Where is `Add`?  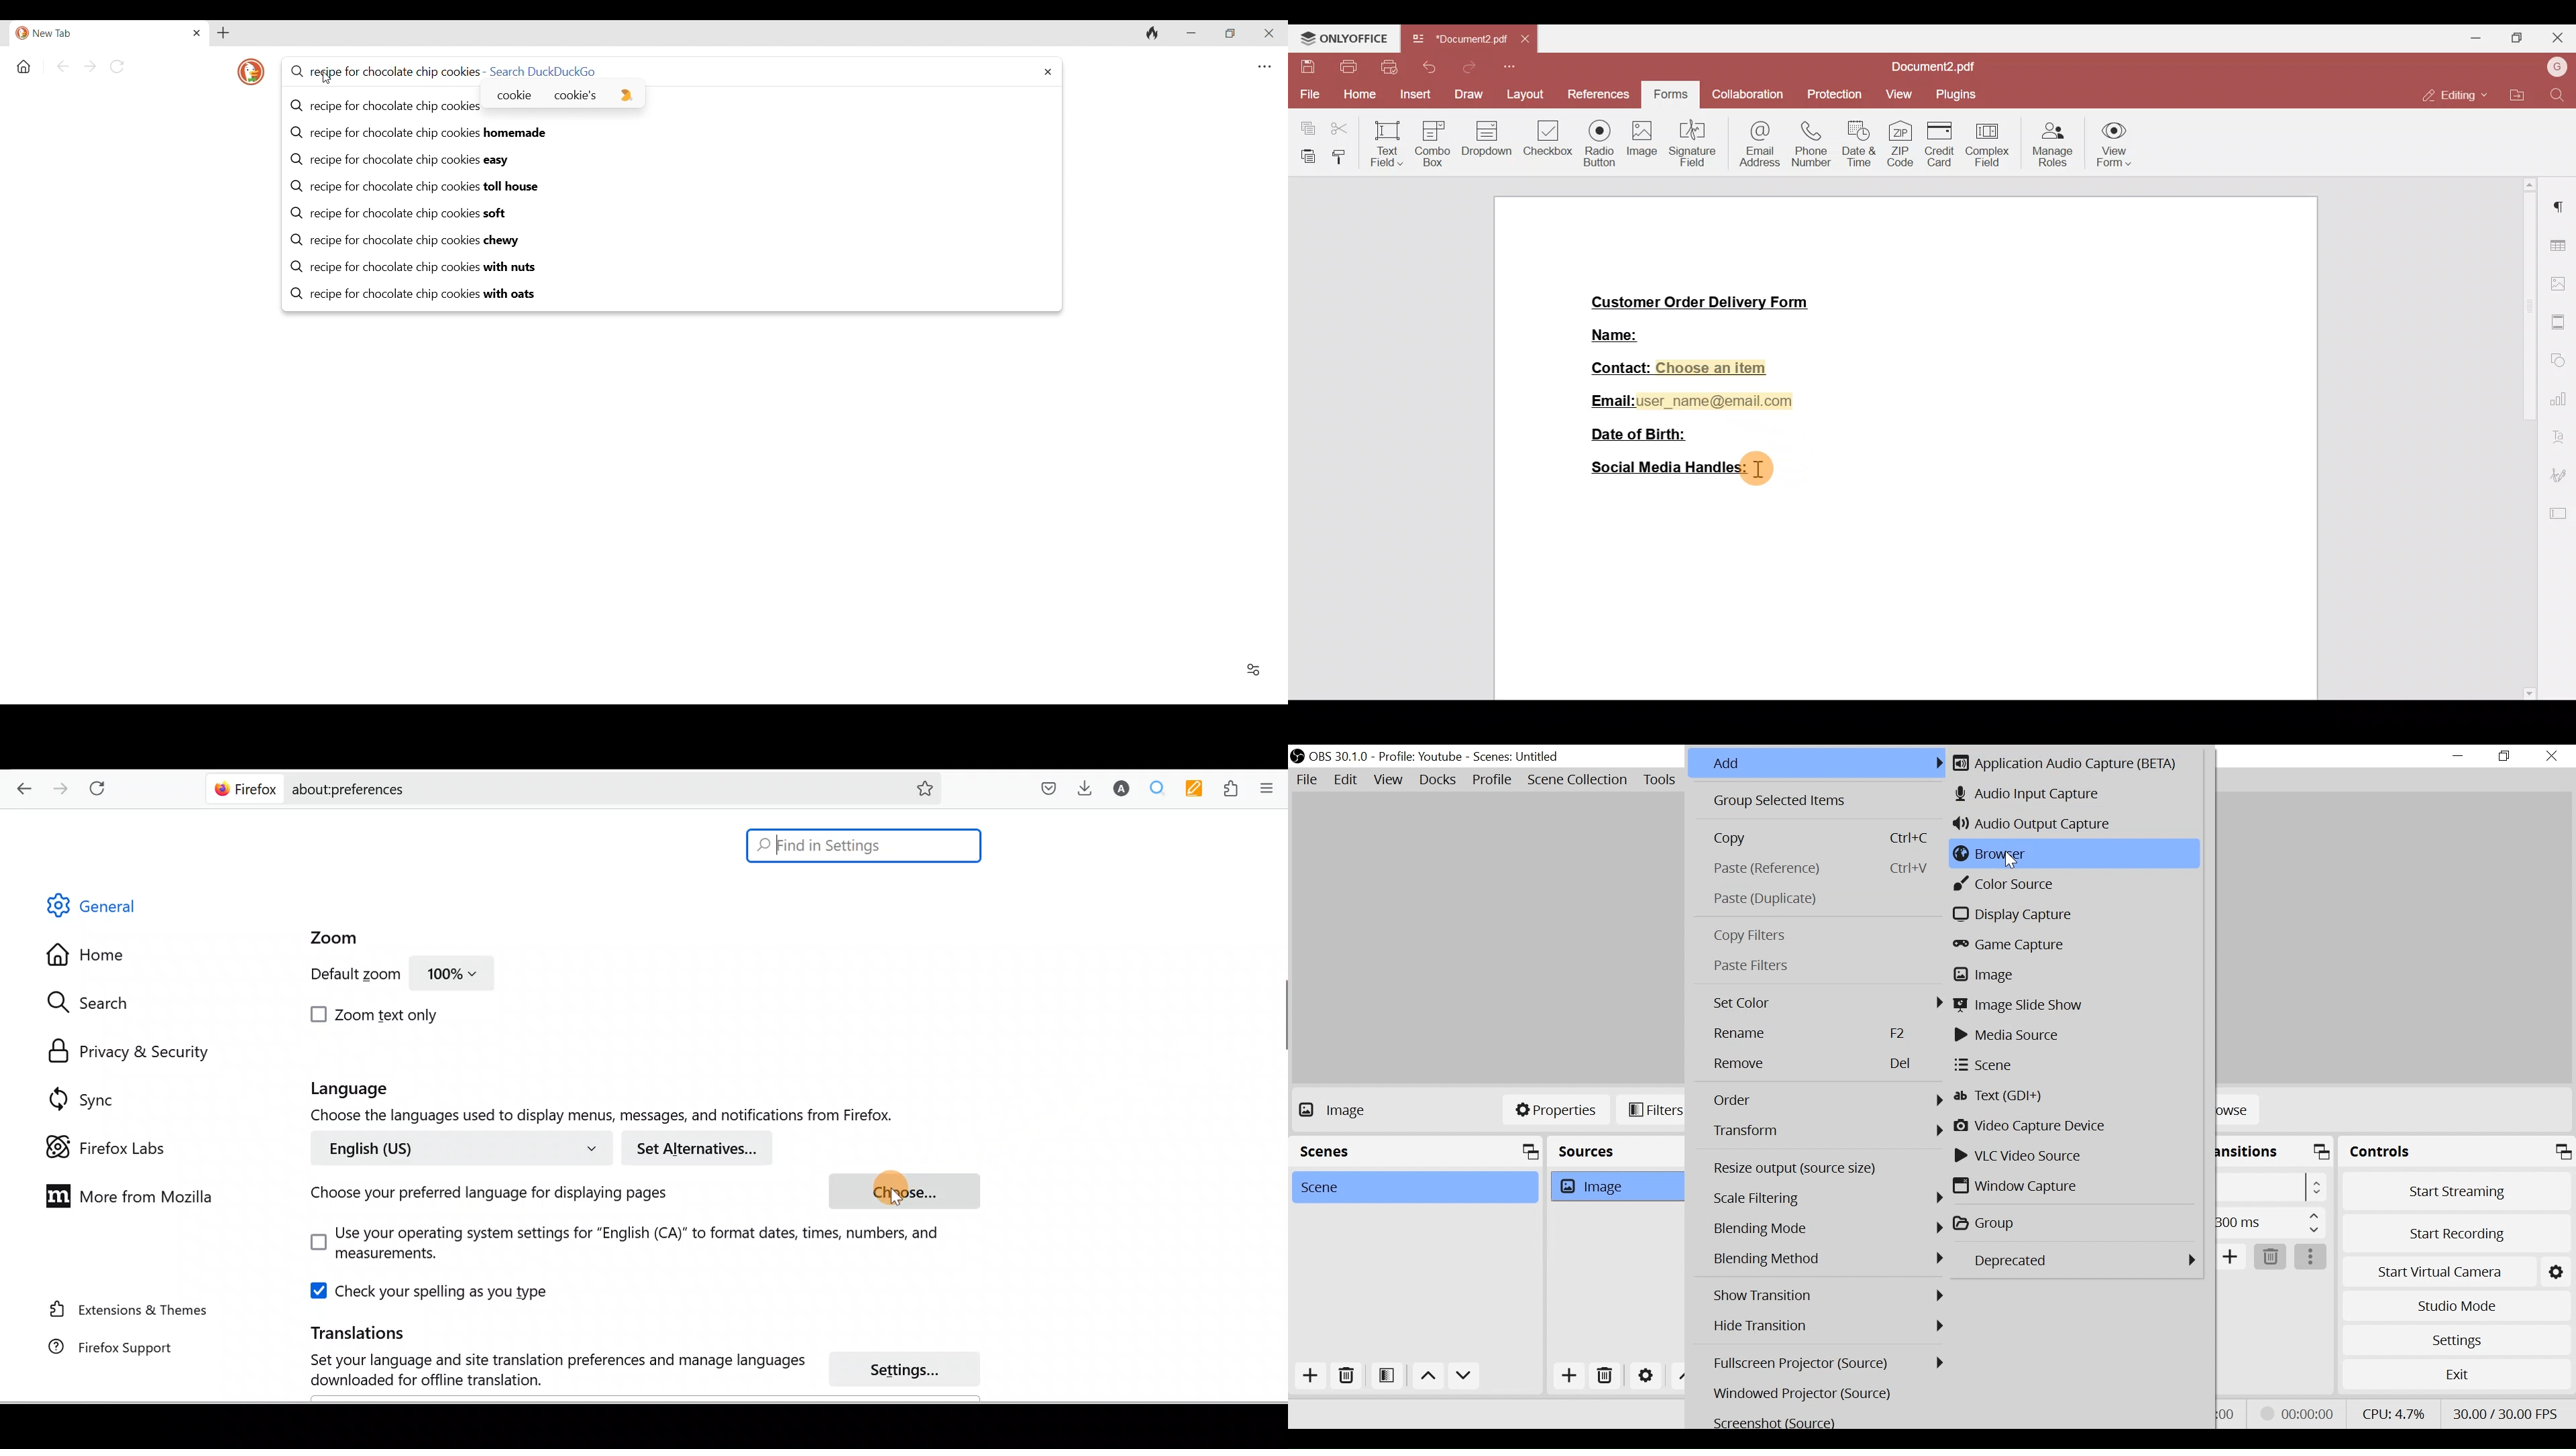 Add is located at coordinates (2229, 1257).